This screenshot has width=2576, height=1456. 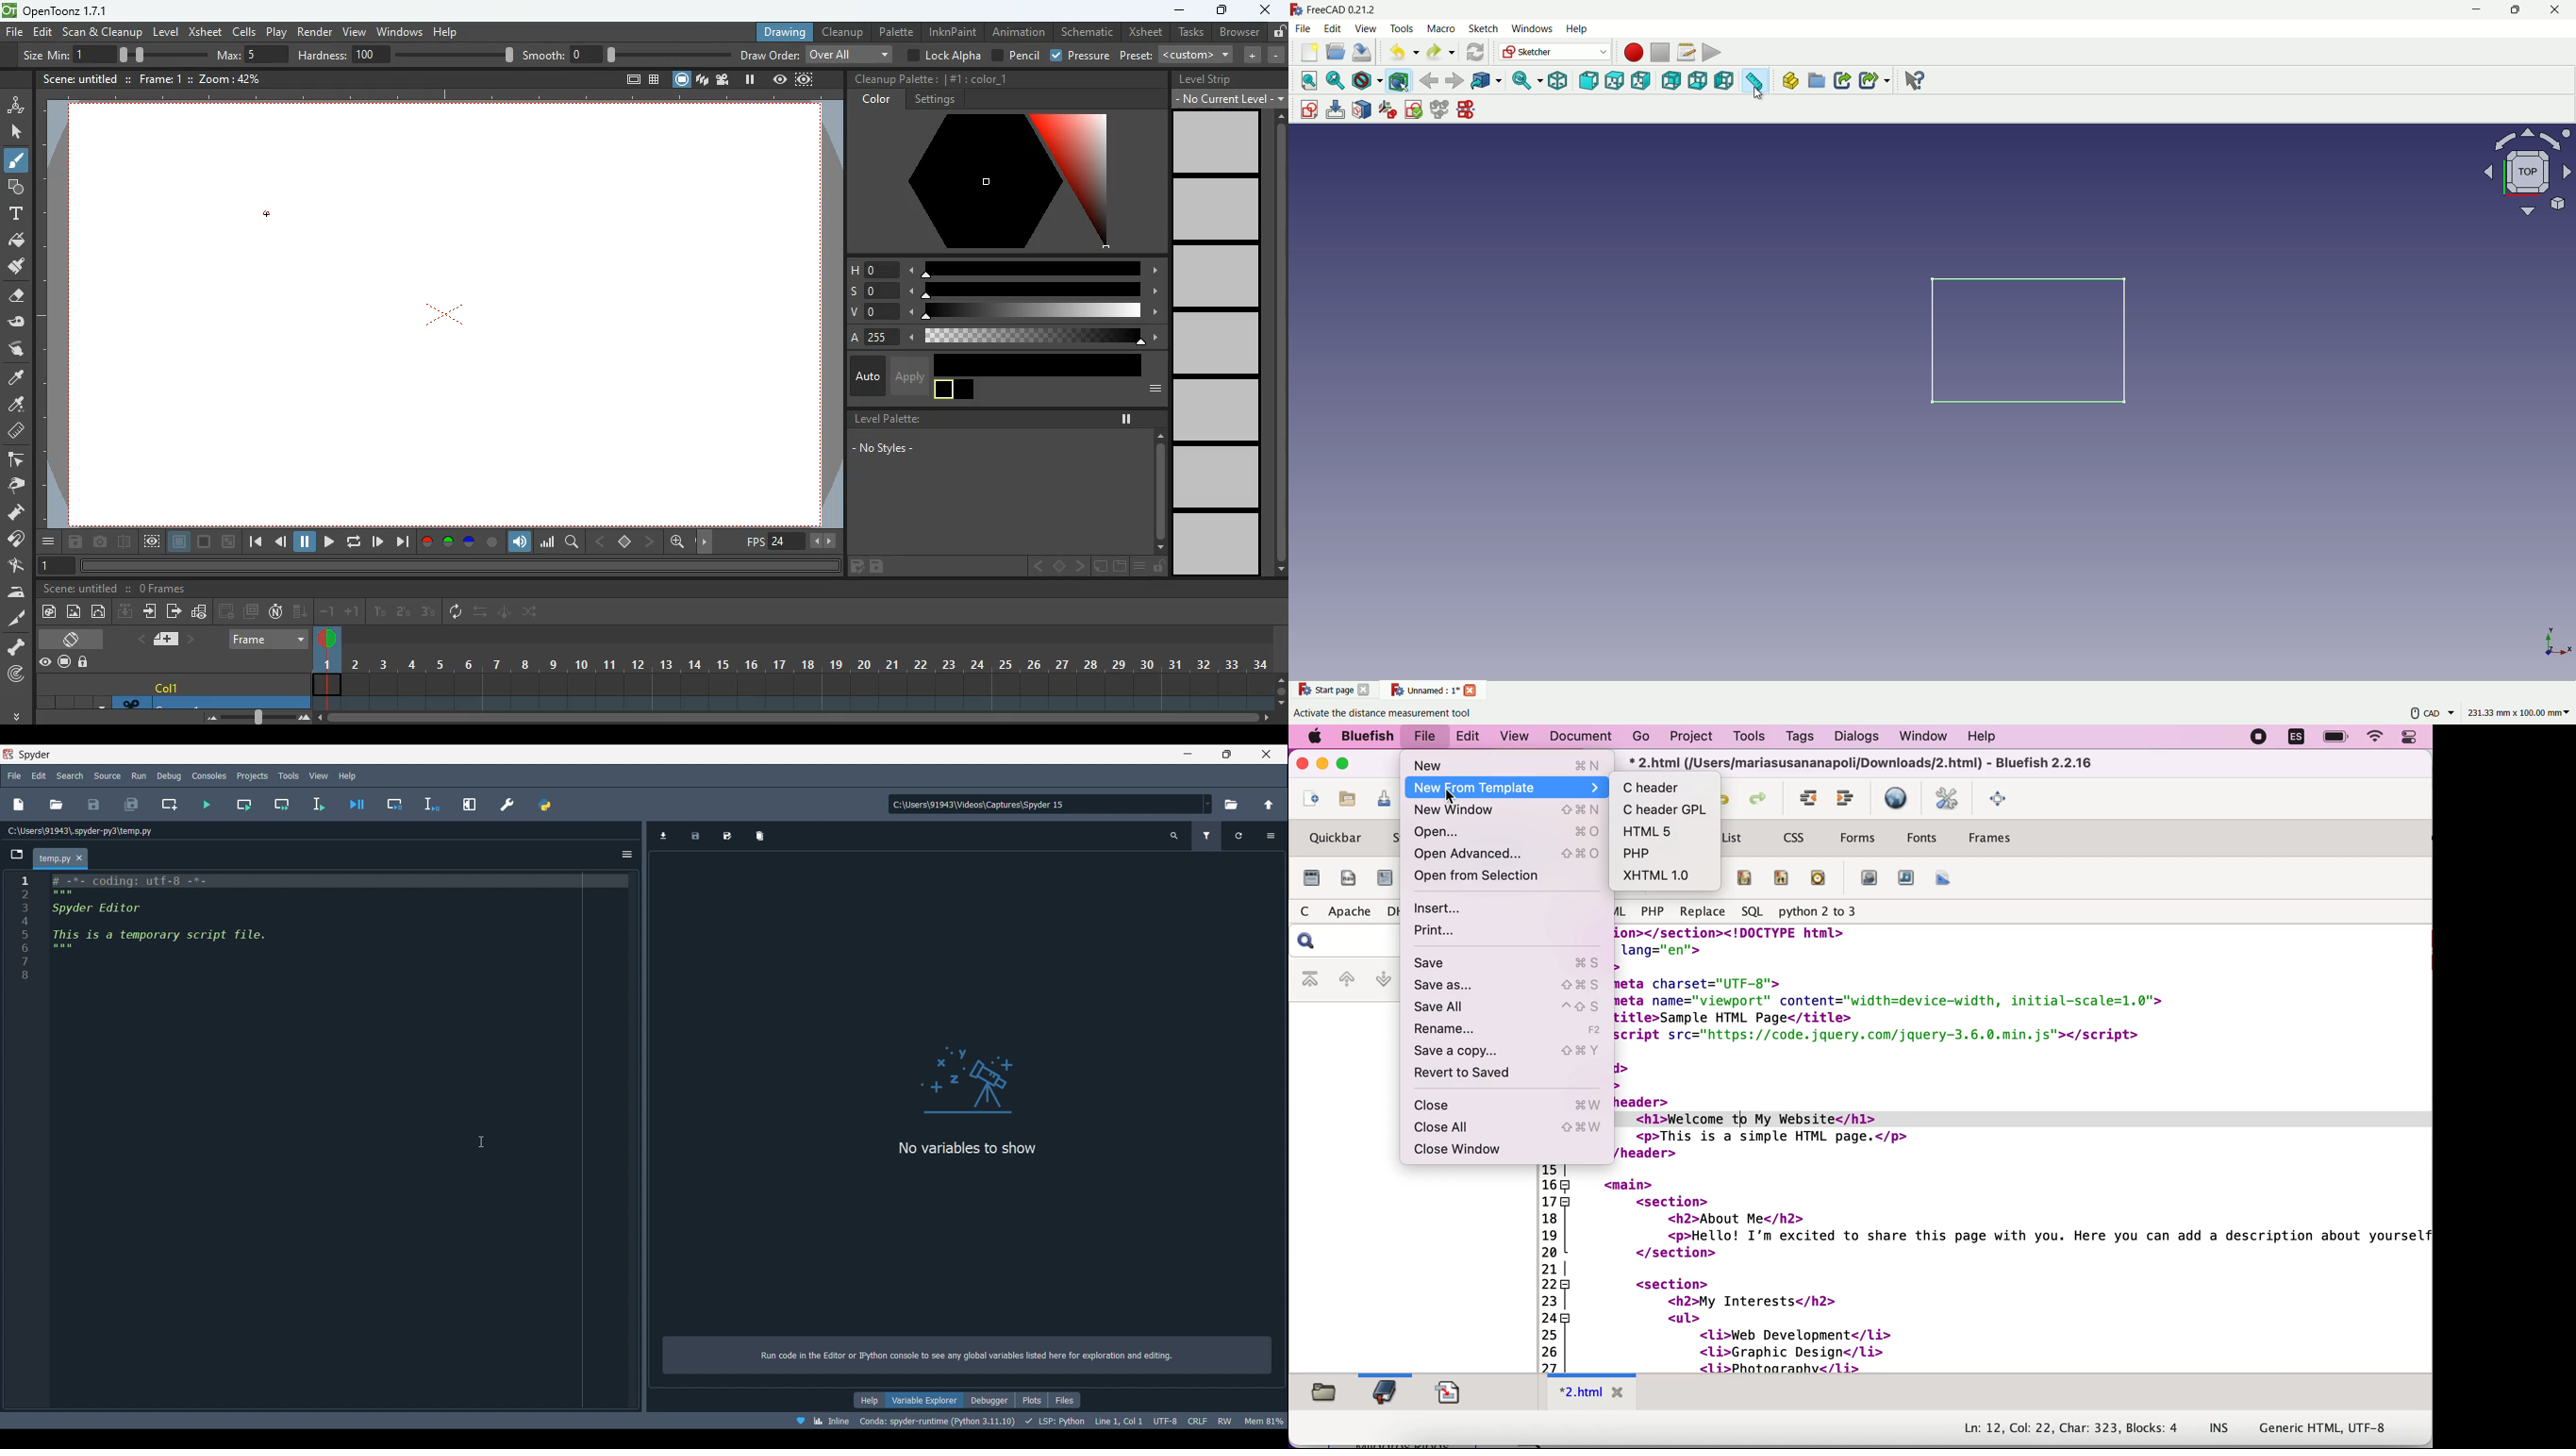 I want to click on Projects menu, so click(x=253, y=775).